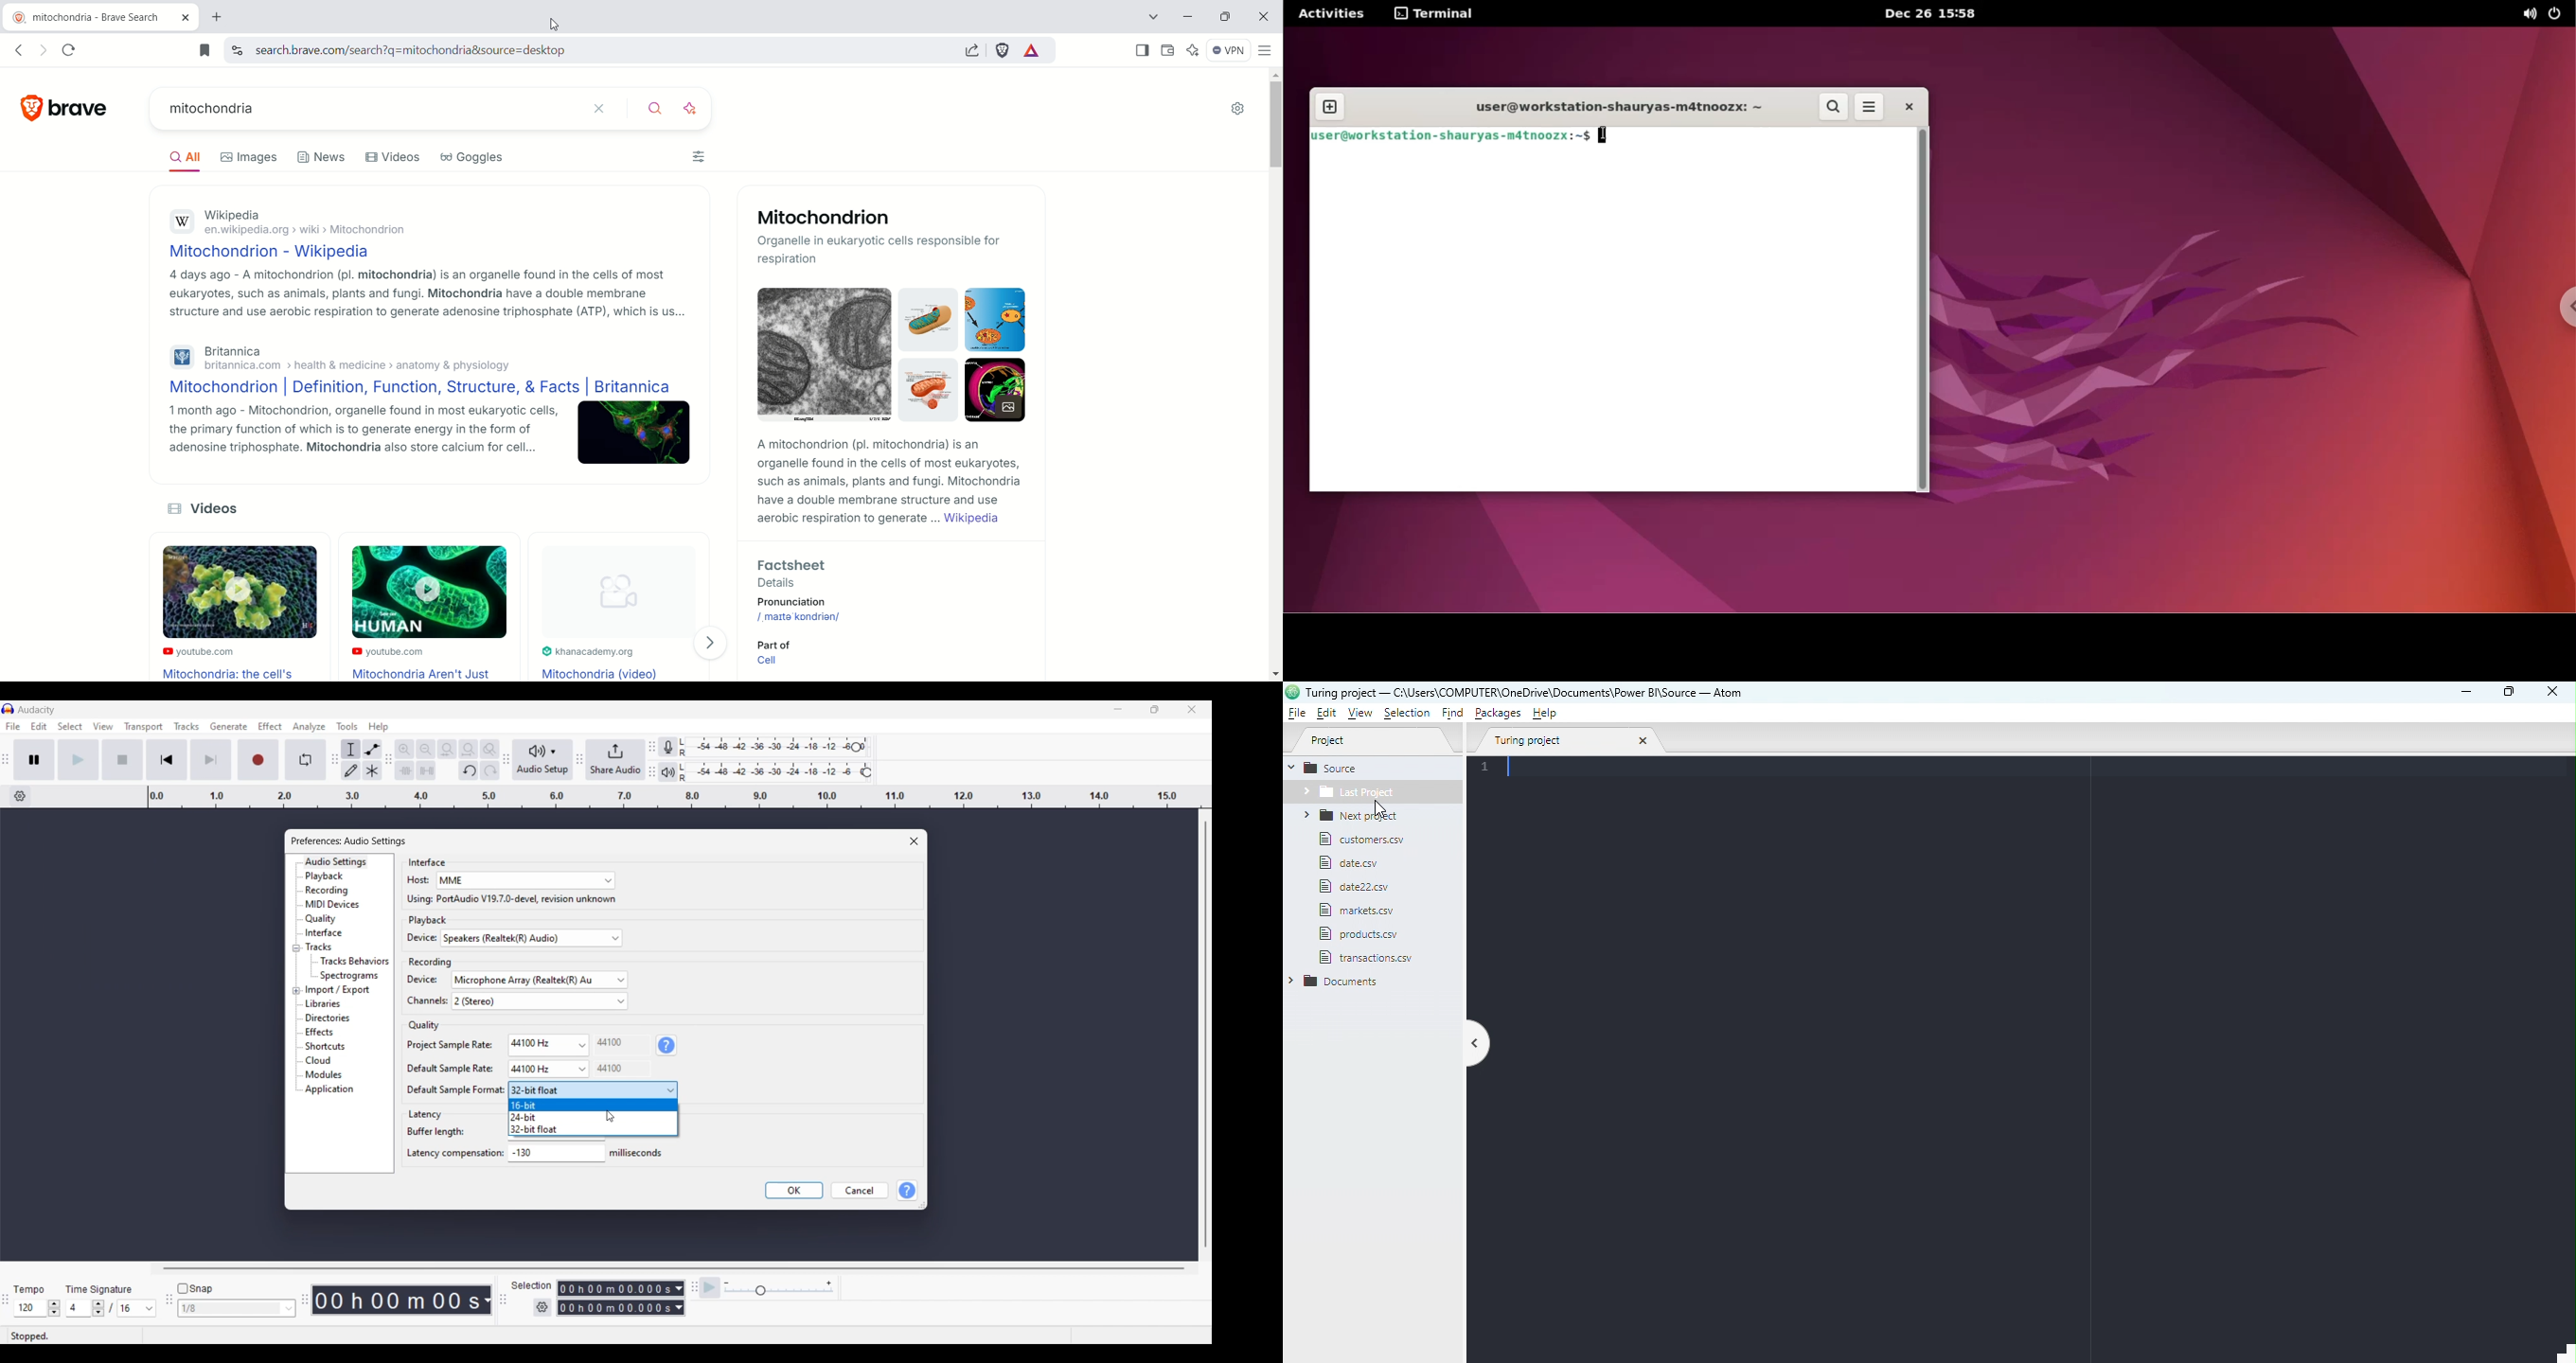 Image resolution: width=2576 pixels, height=1372 pixels. I want to click on Close, so click(2552, 693).